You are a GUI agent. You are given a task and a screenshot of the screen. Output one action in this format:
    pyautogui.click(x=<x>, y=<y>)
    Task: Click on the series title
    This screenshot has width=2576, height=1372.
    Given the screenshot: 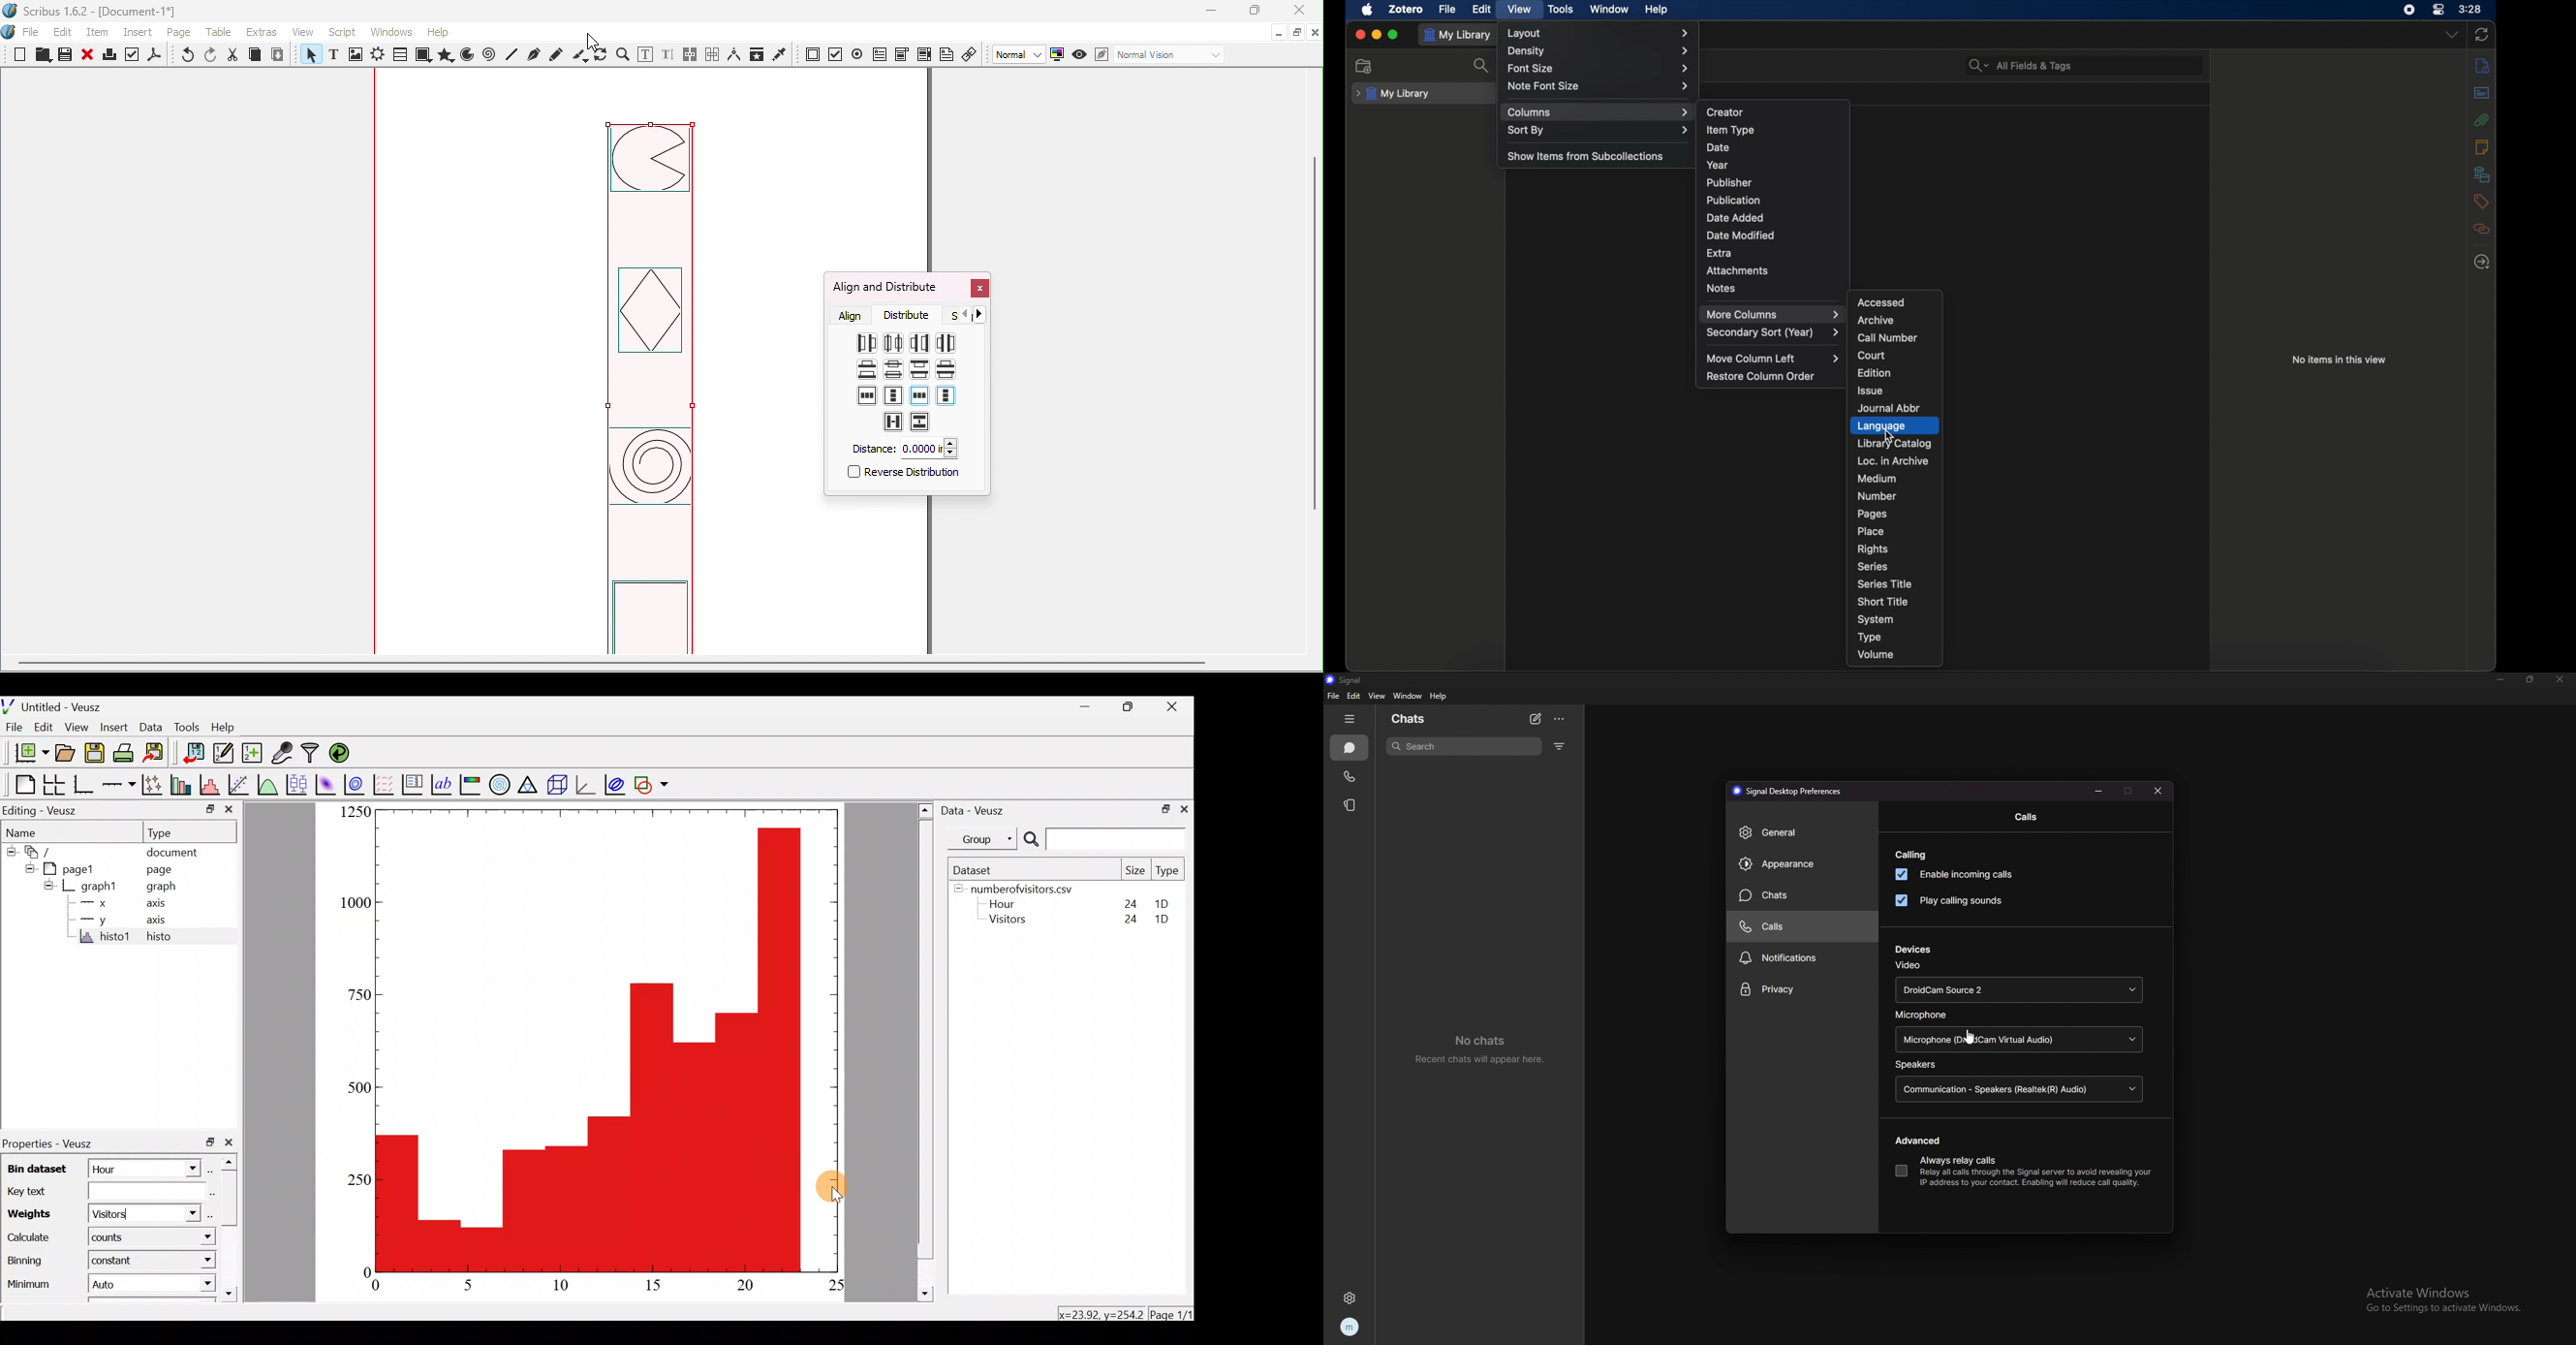 What is the action you would take?
    pyautogui.click(x=1886, y=583)
    